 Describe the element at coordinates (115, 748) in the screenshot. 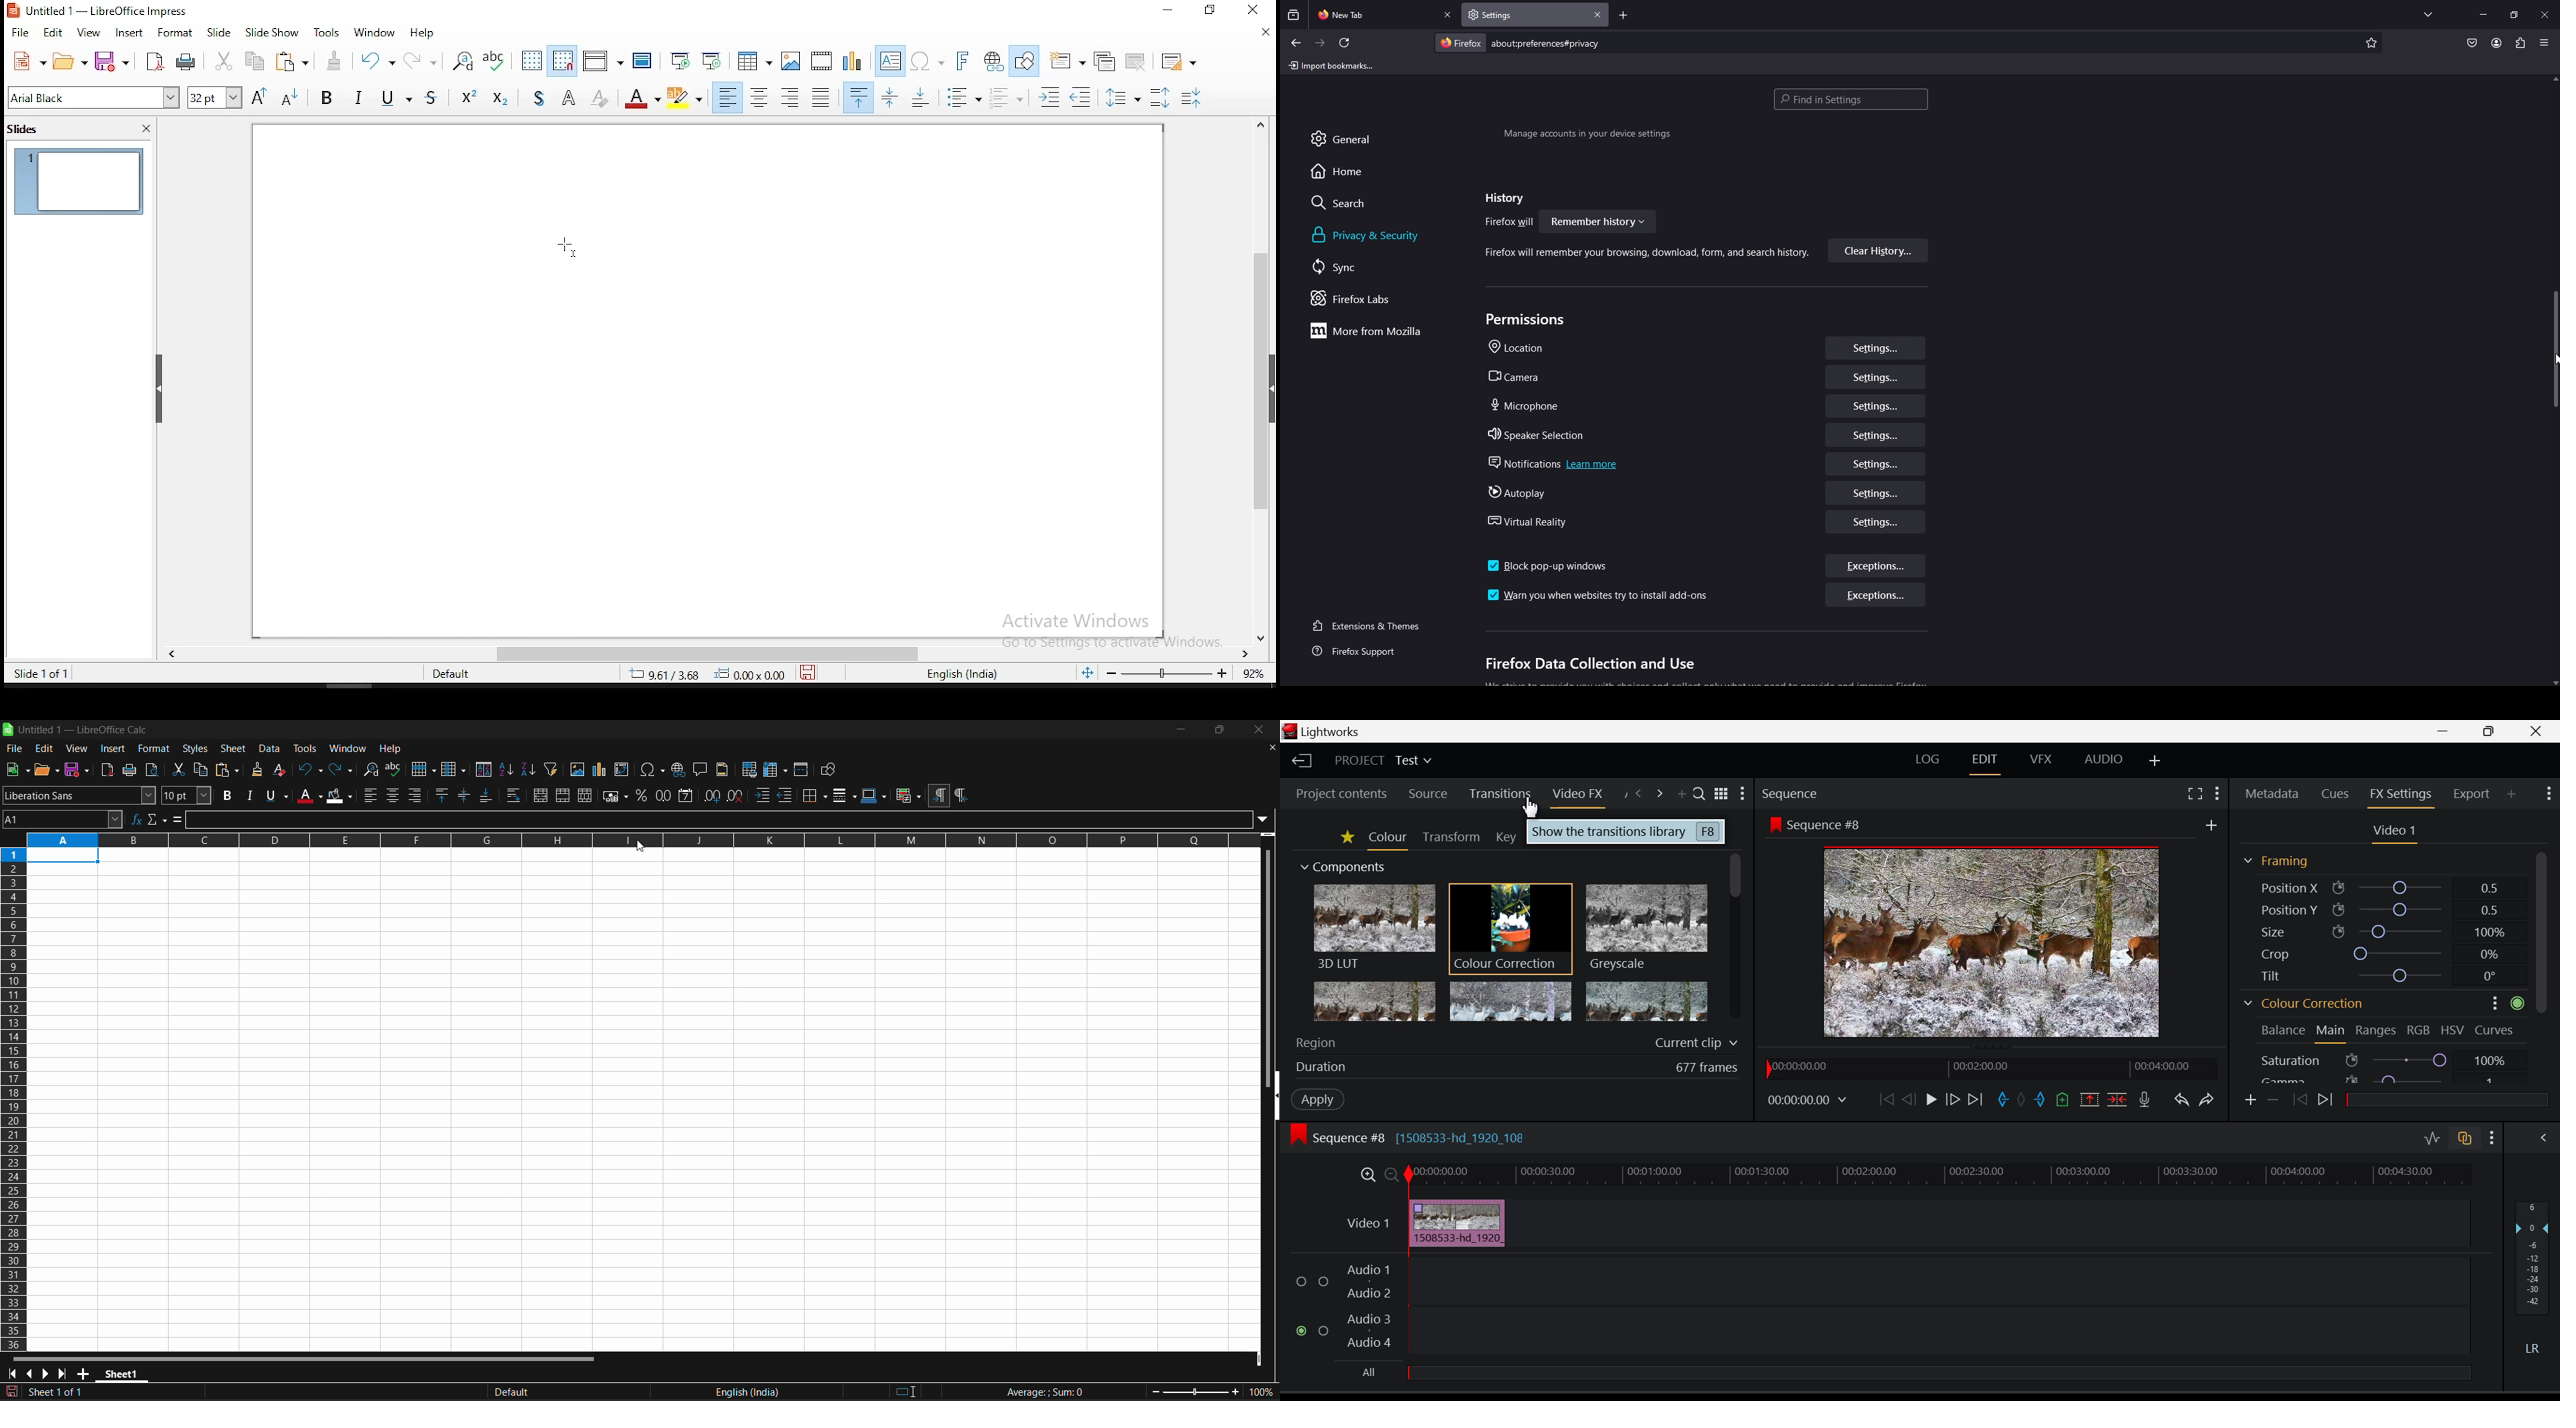

I see `insert` at that location.